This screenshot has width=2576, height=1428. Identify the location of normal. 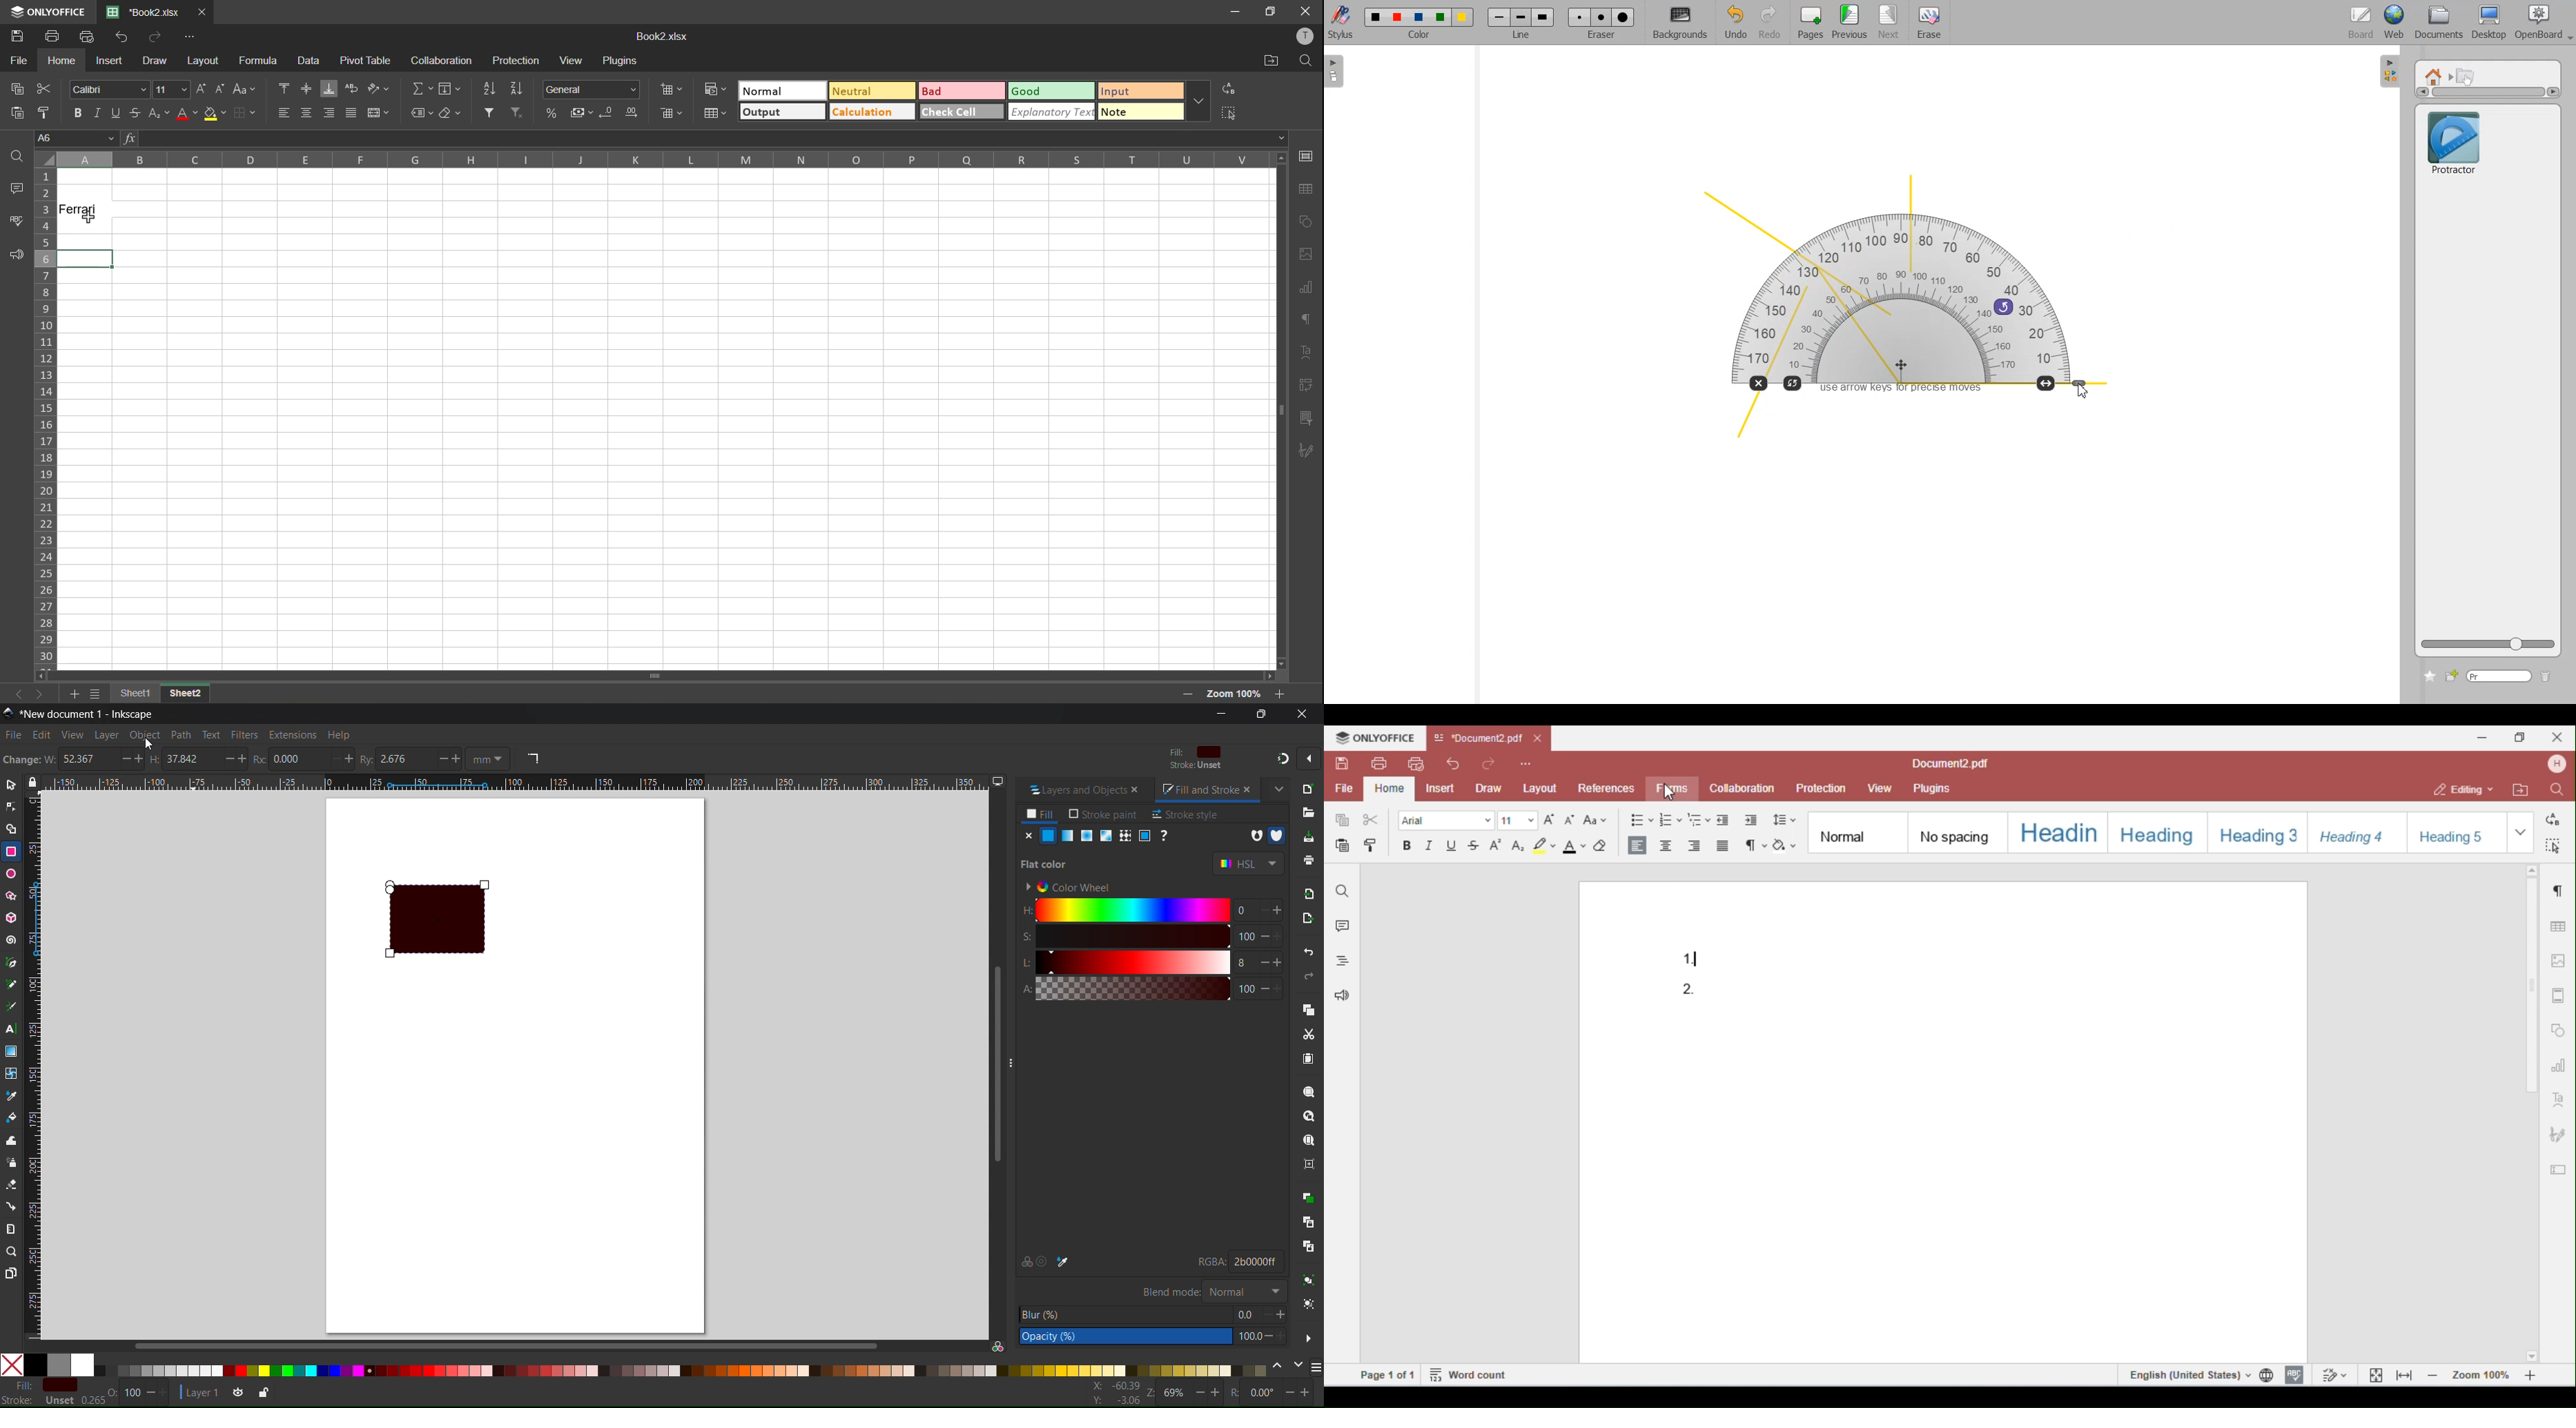
(781, 90).